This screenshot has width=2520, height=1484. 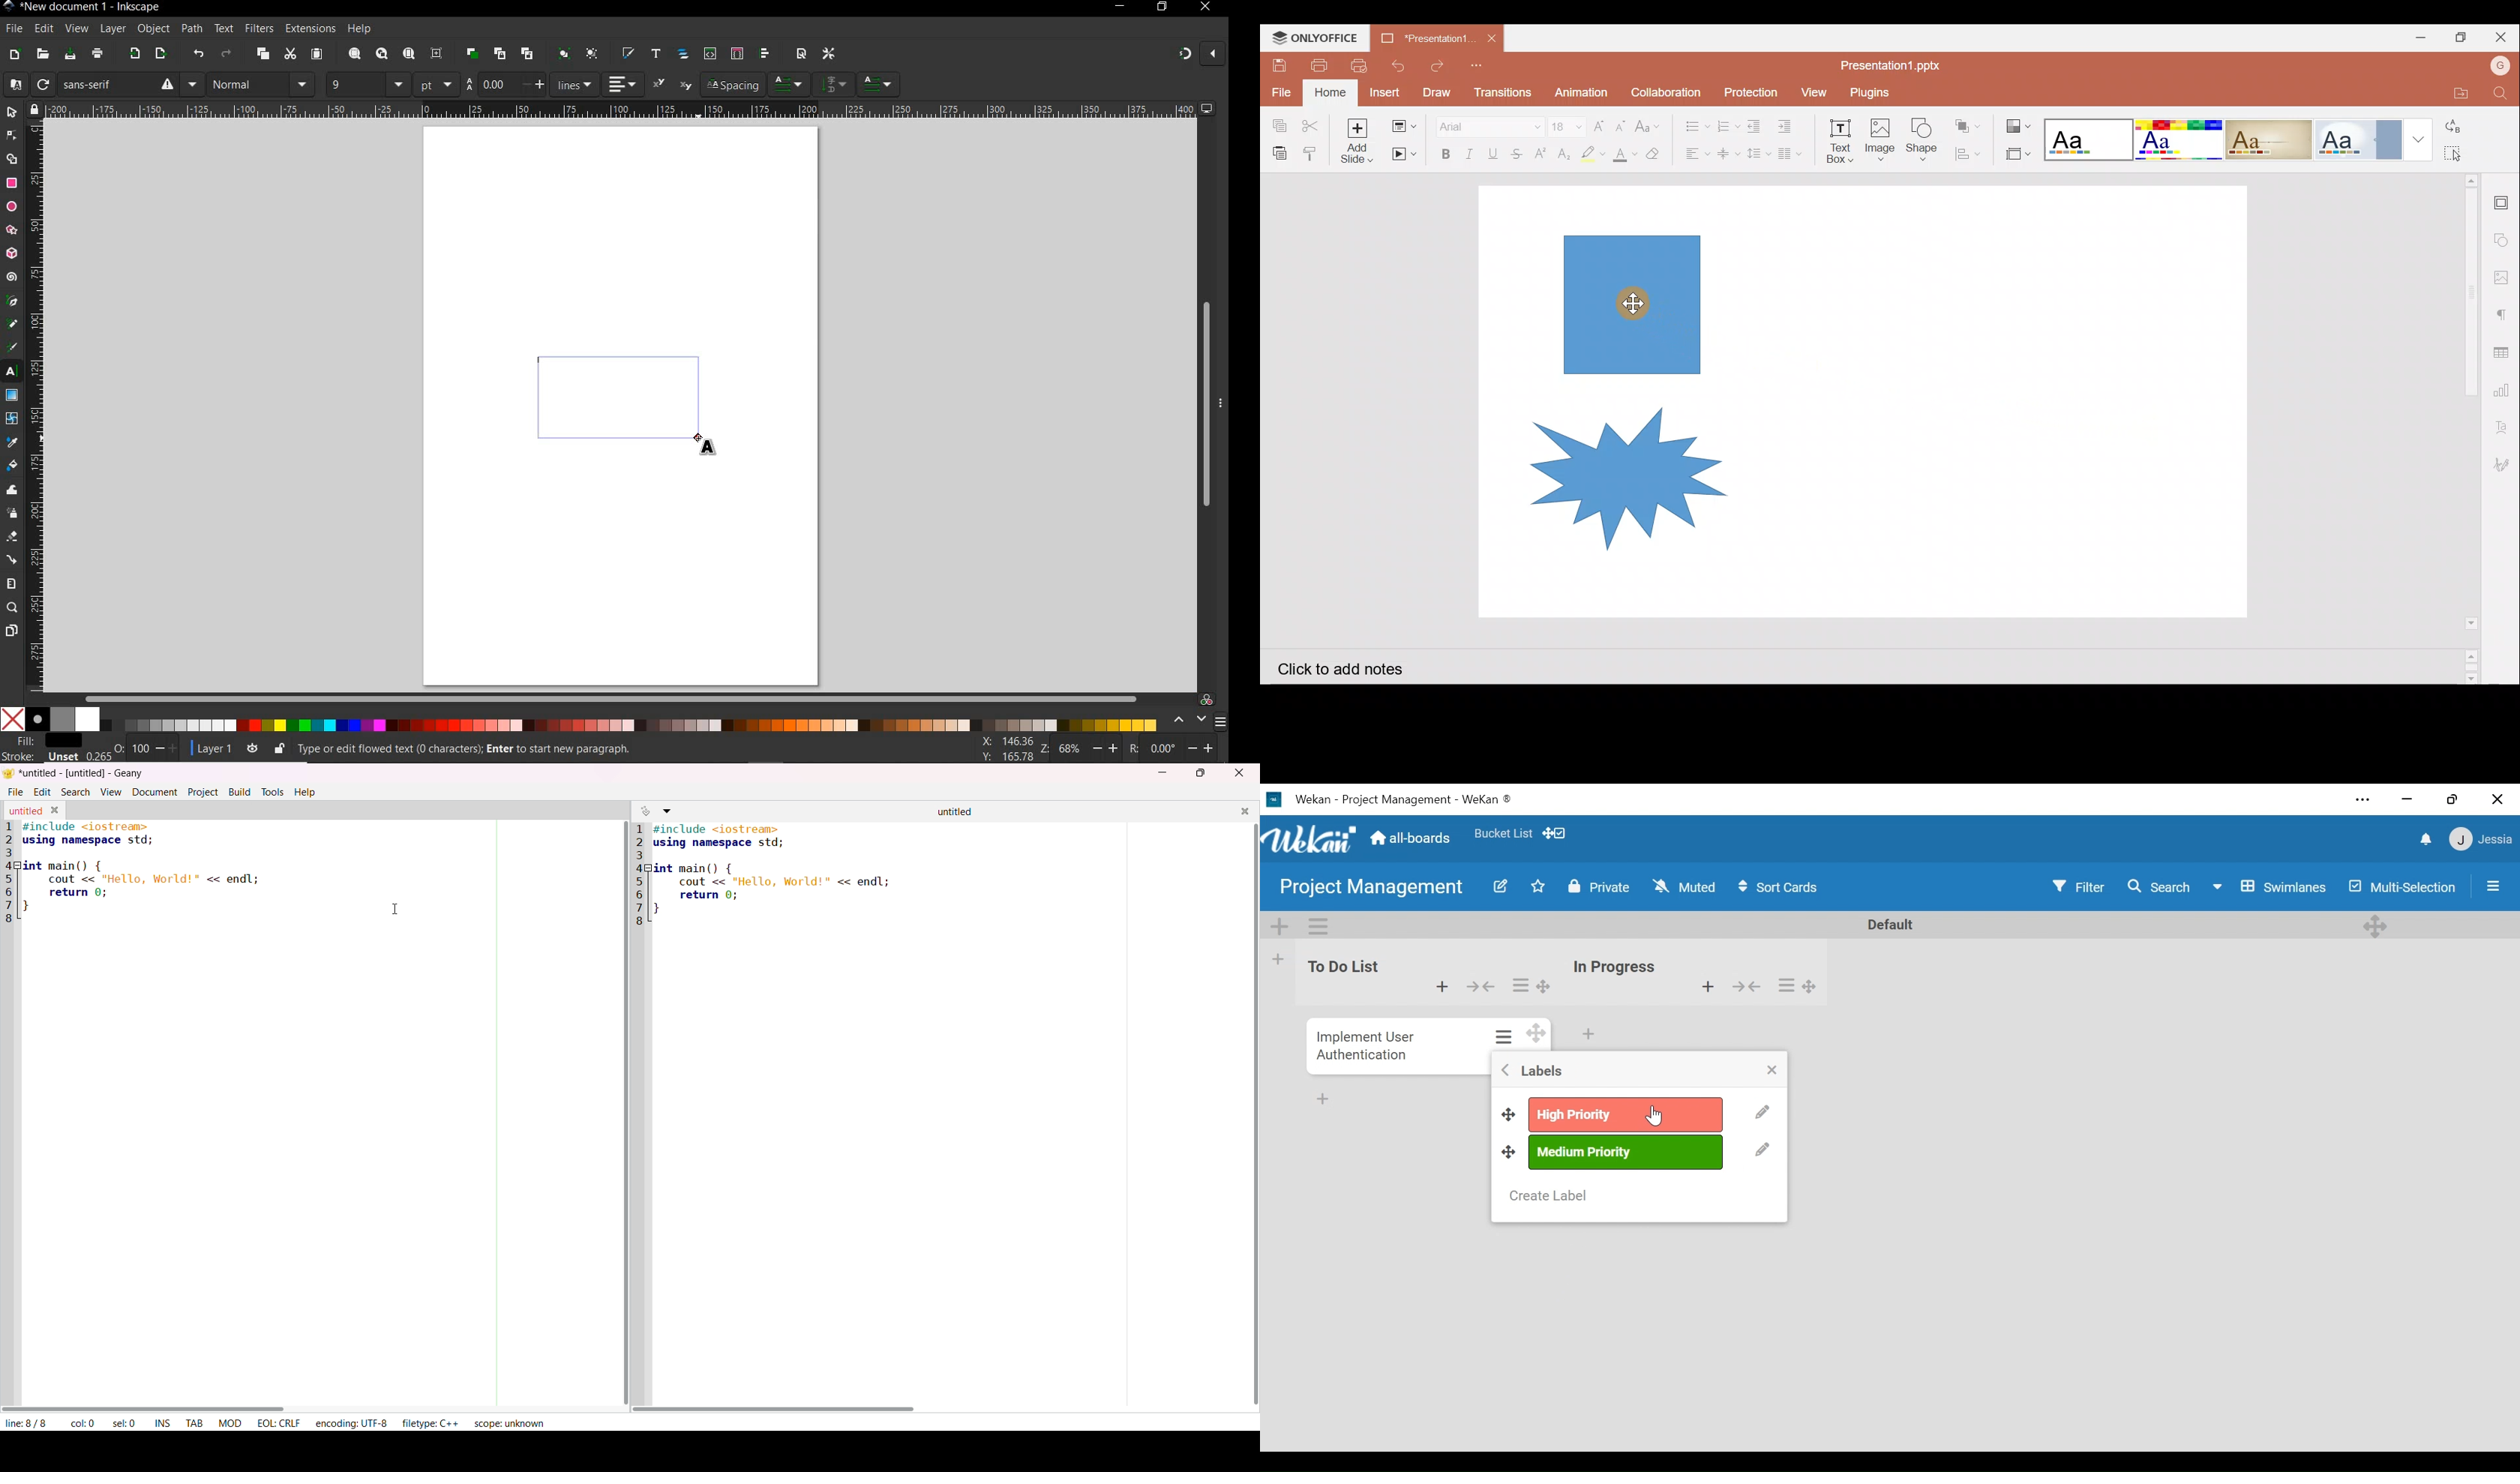 I want to click on Insert columns, so click(x=1793, y=154).